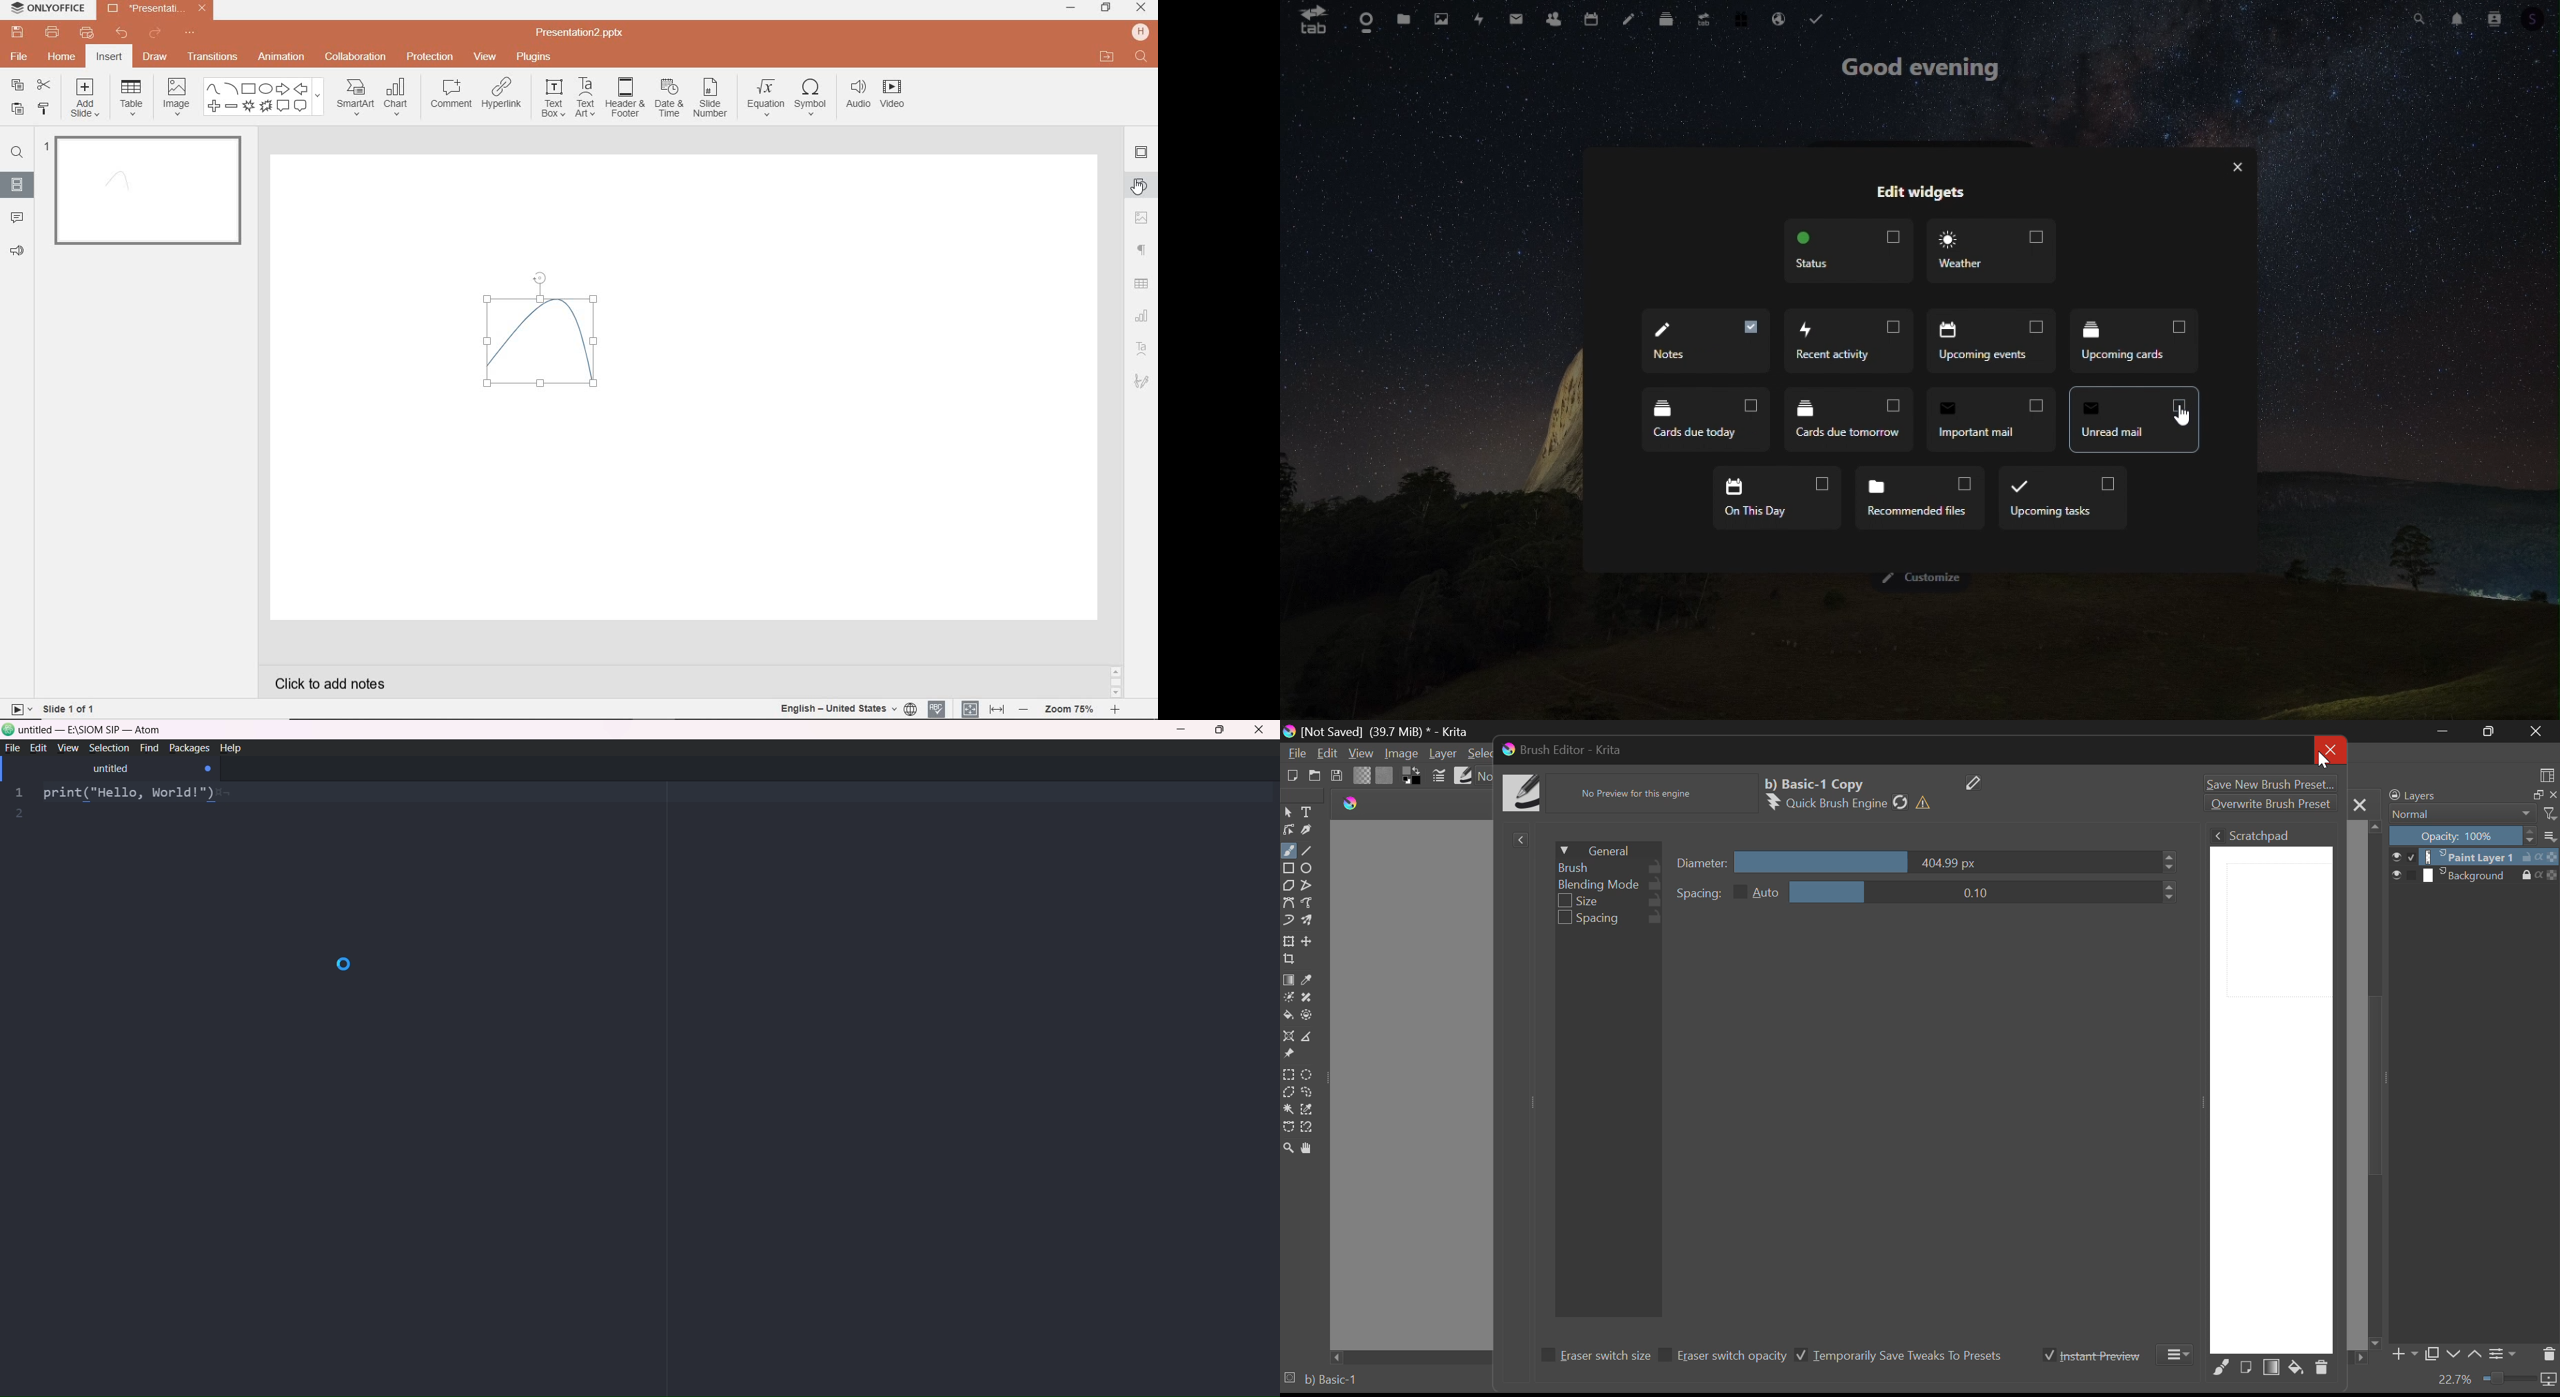 This screenshot has height=1400, width=2576. Describe the element at coordinates (1924, 582) in the screenshot. I see `Customize` at that location.